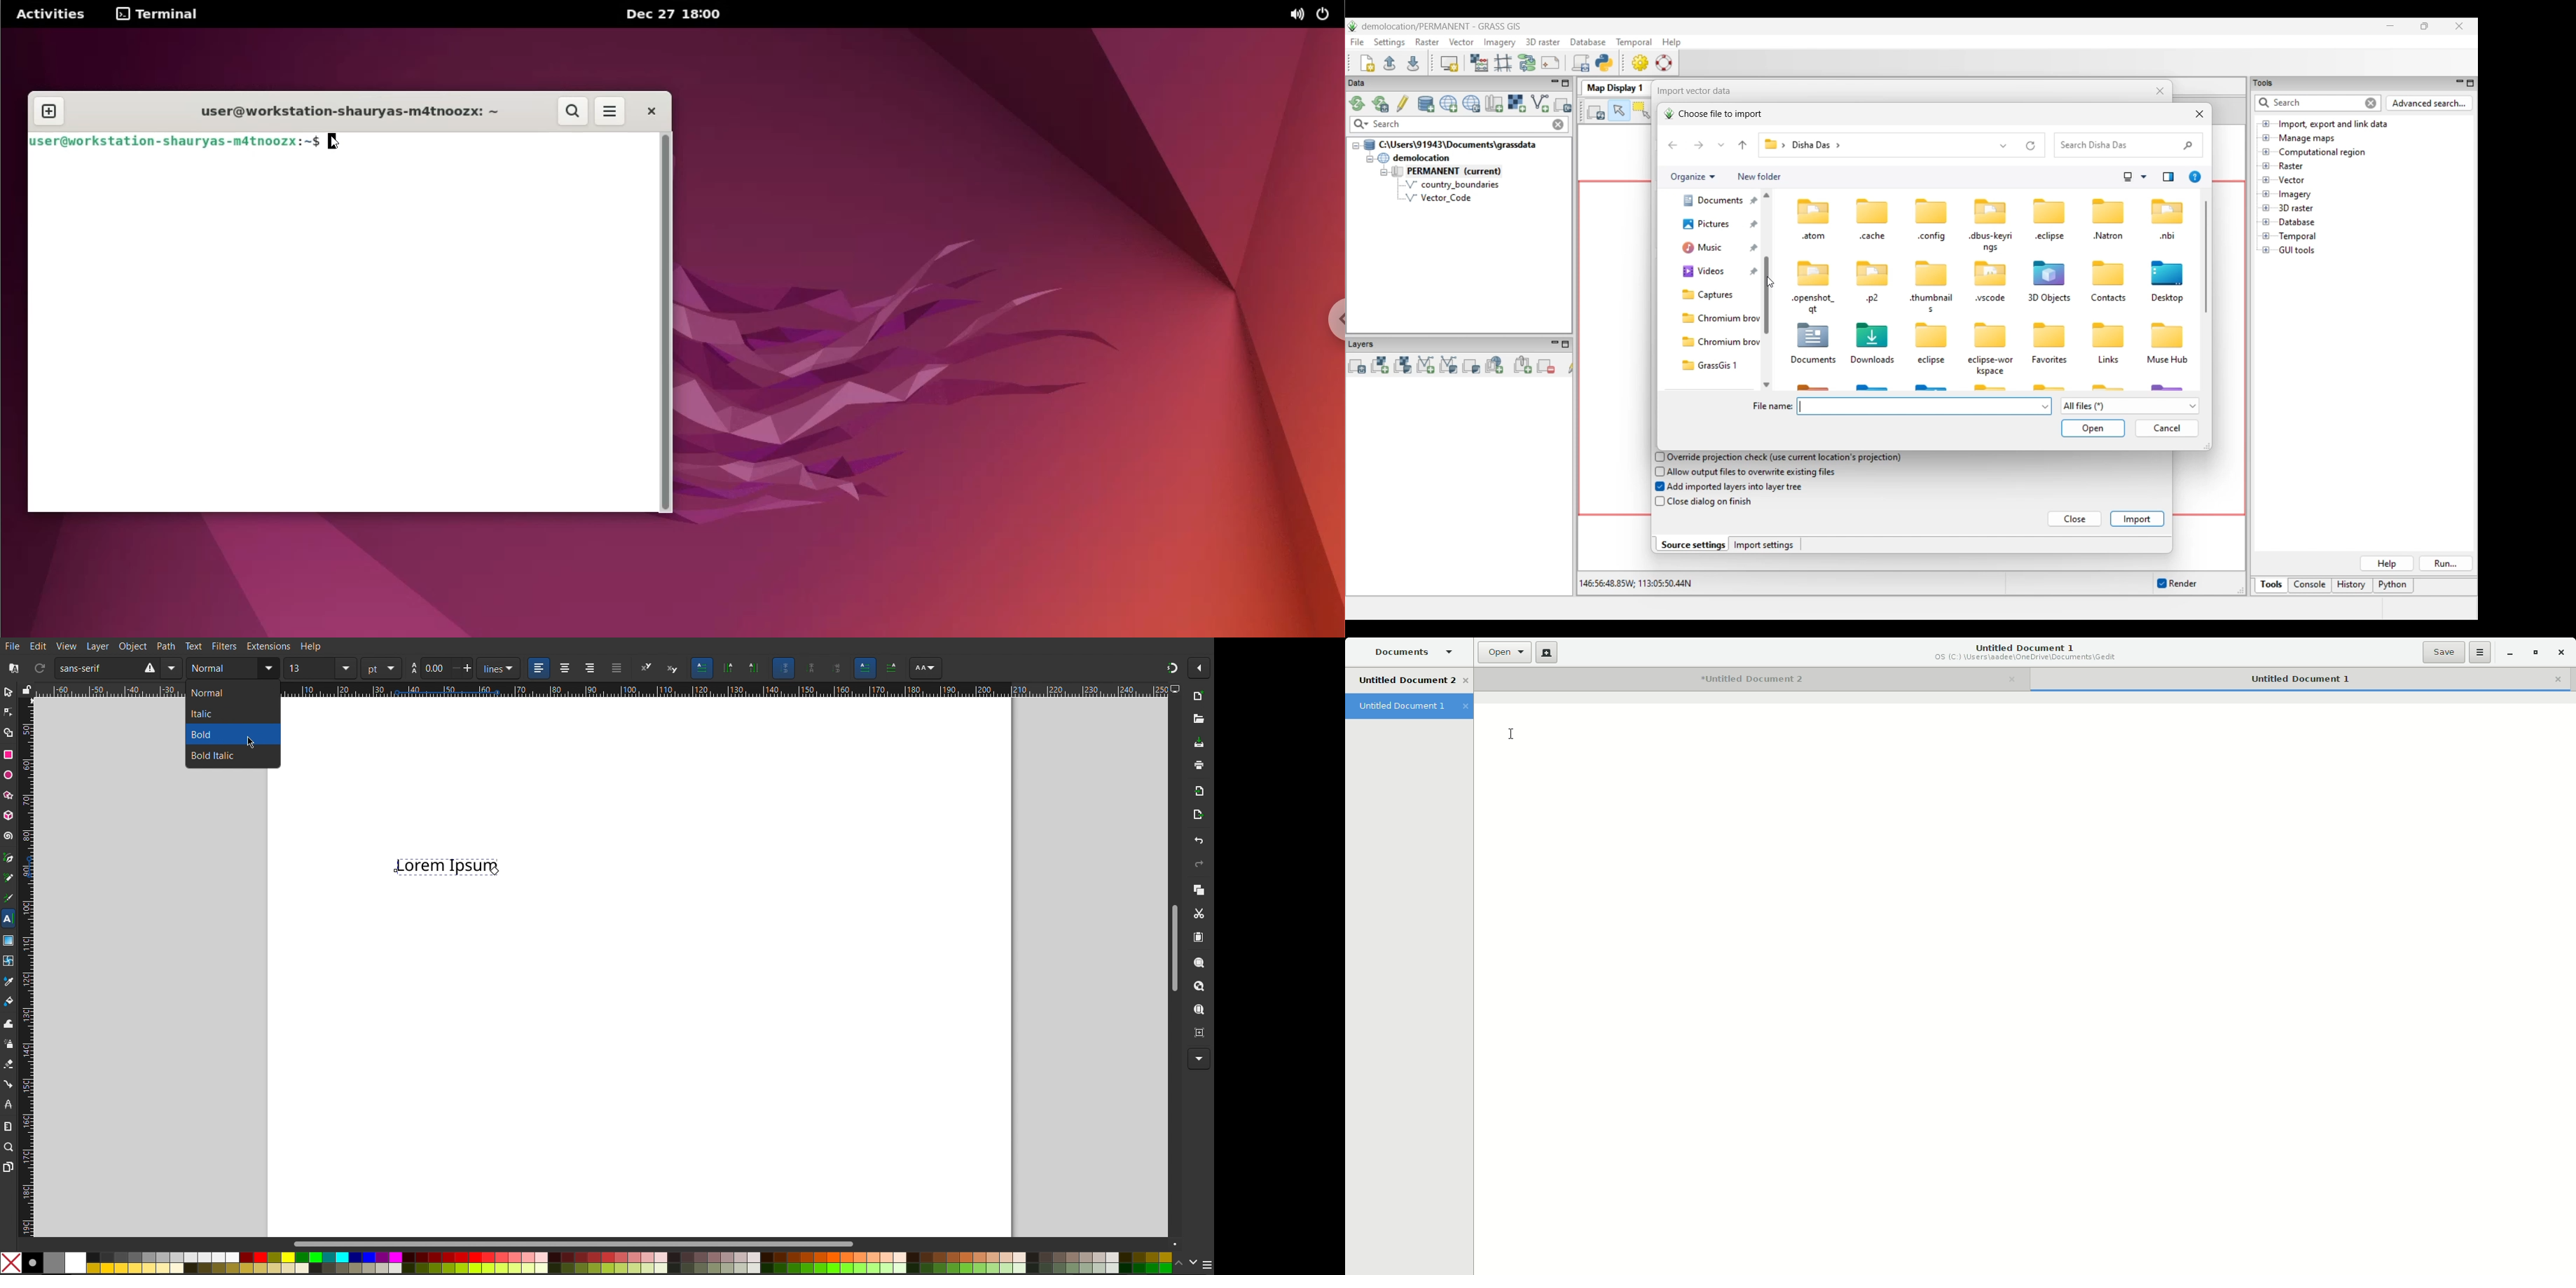 The image size is (2576, 1288). Describe the element at coordinates (1196, 1059) in the screenshot. I see `More` at that location.